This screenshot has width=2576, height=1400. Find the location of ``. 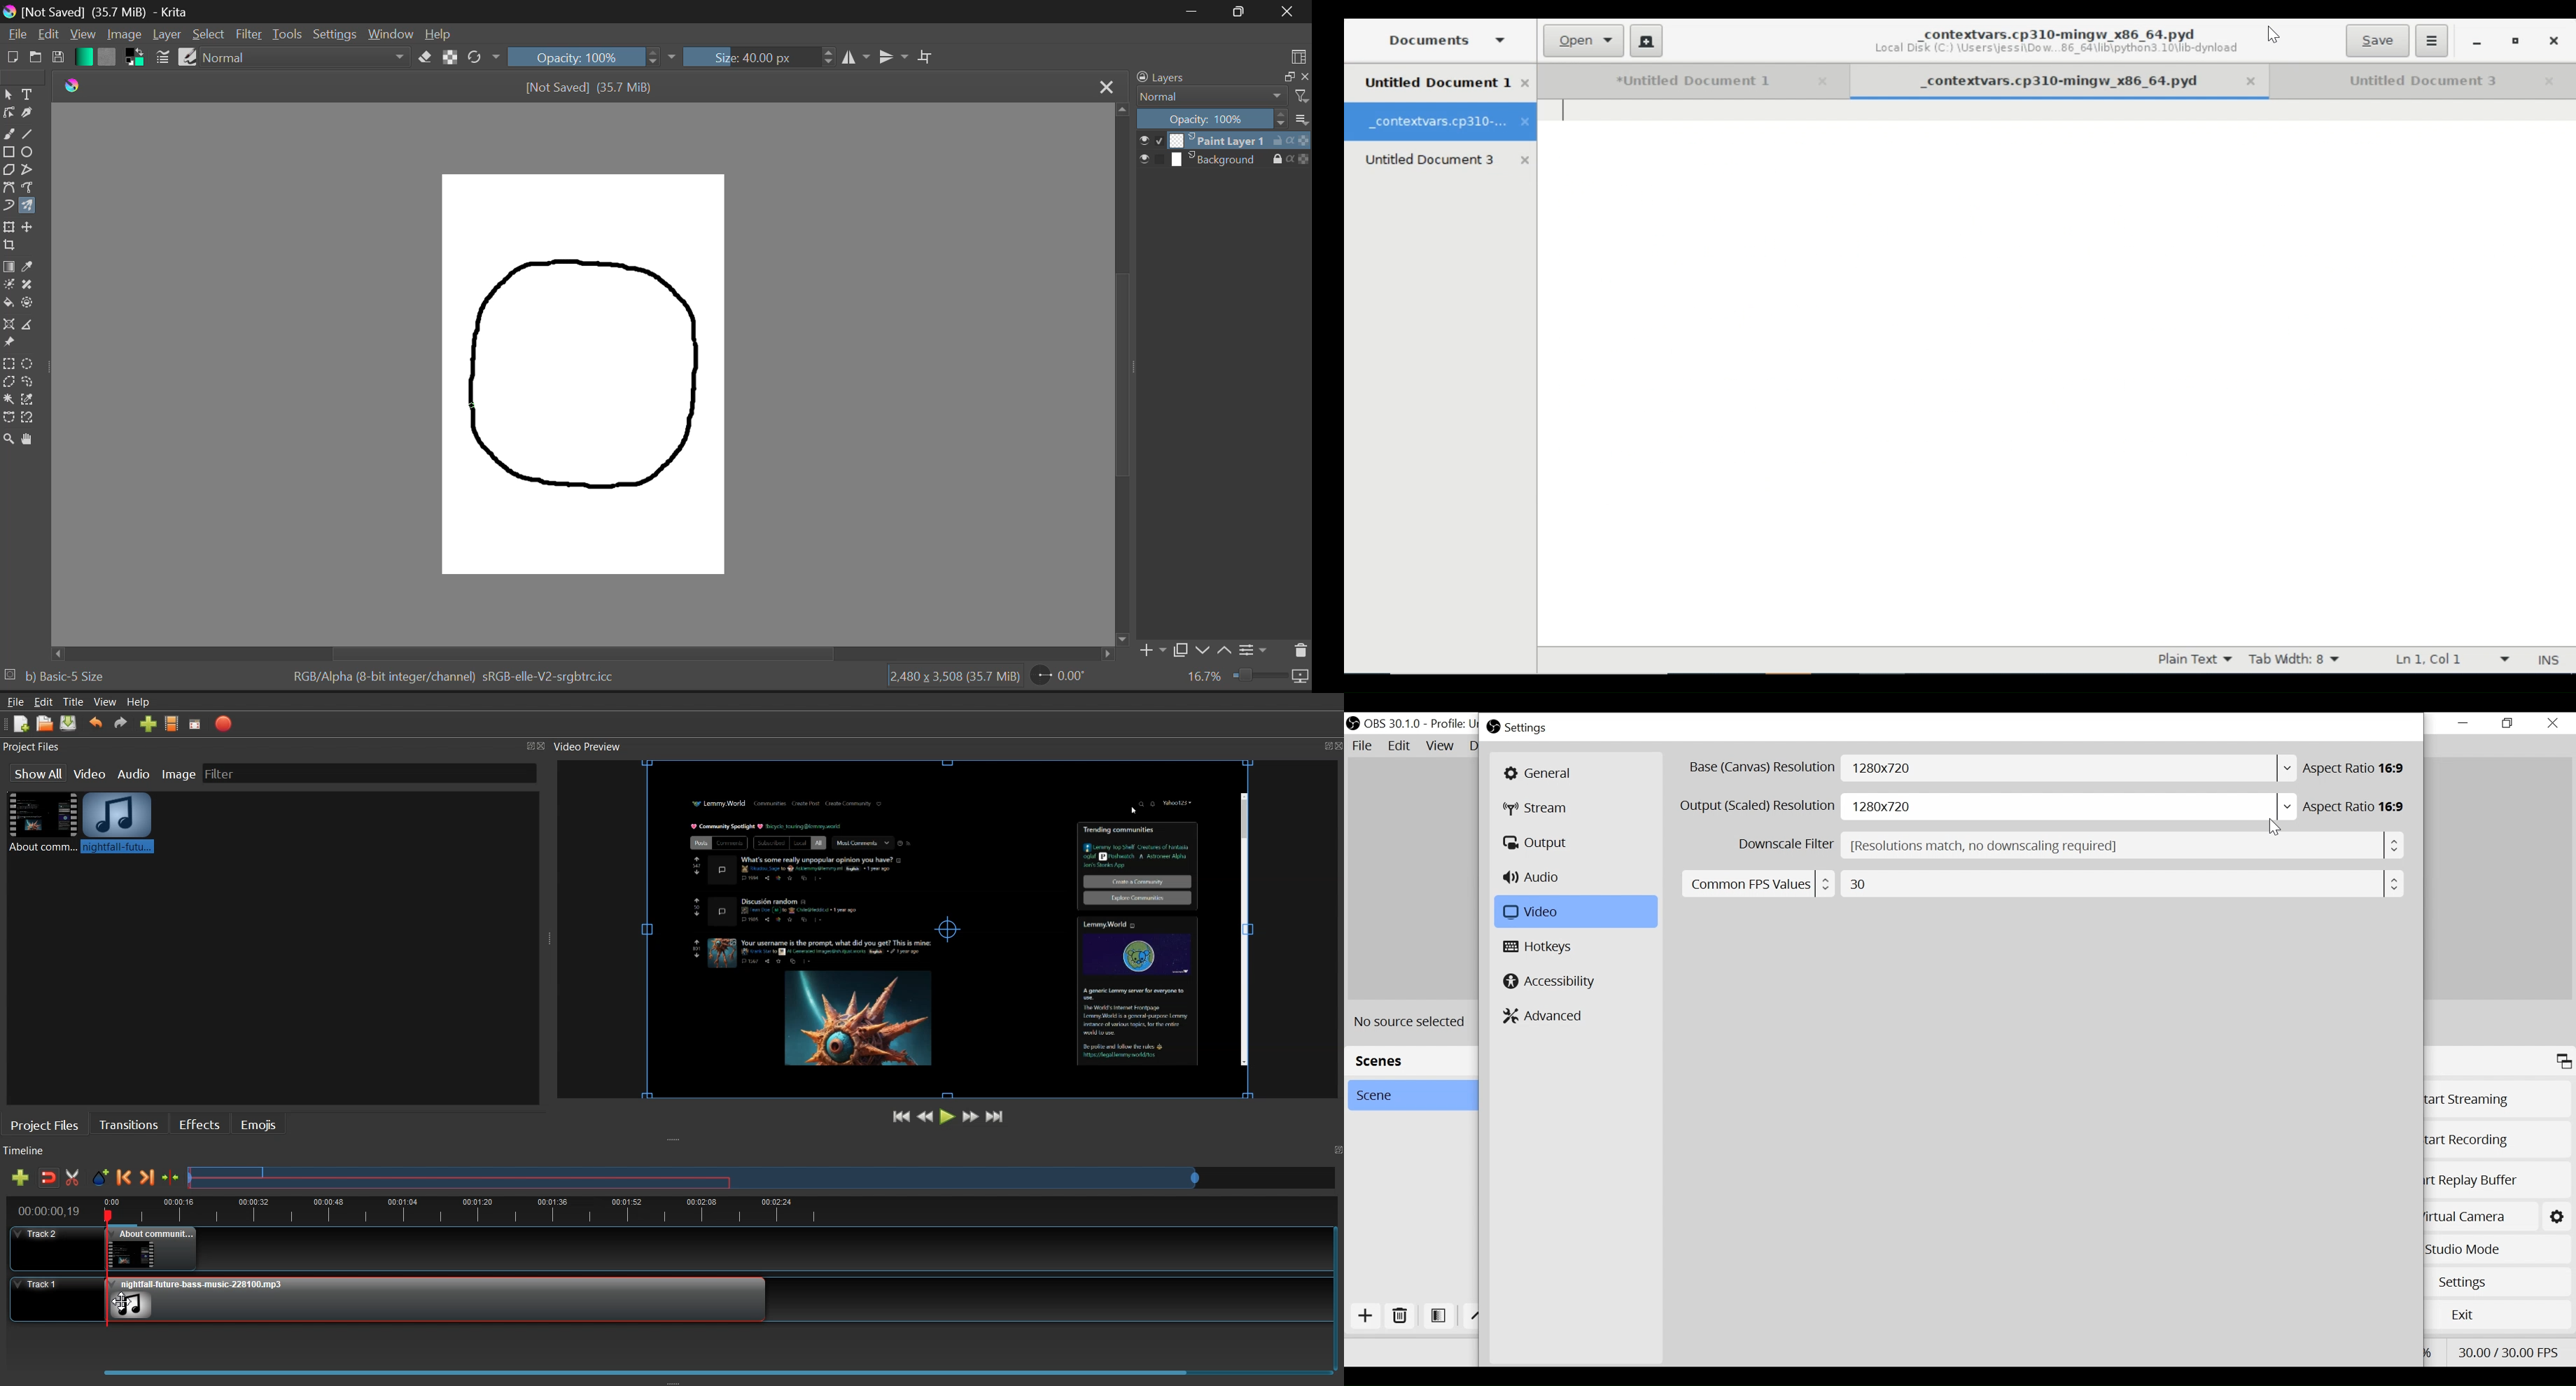

 is located at coordinates (52, 653).